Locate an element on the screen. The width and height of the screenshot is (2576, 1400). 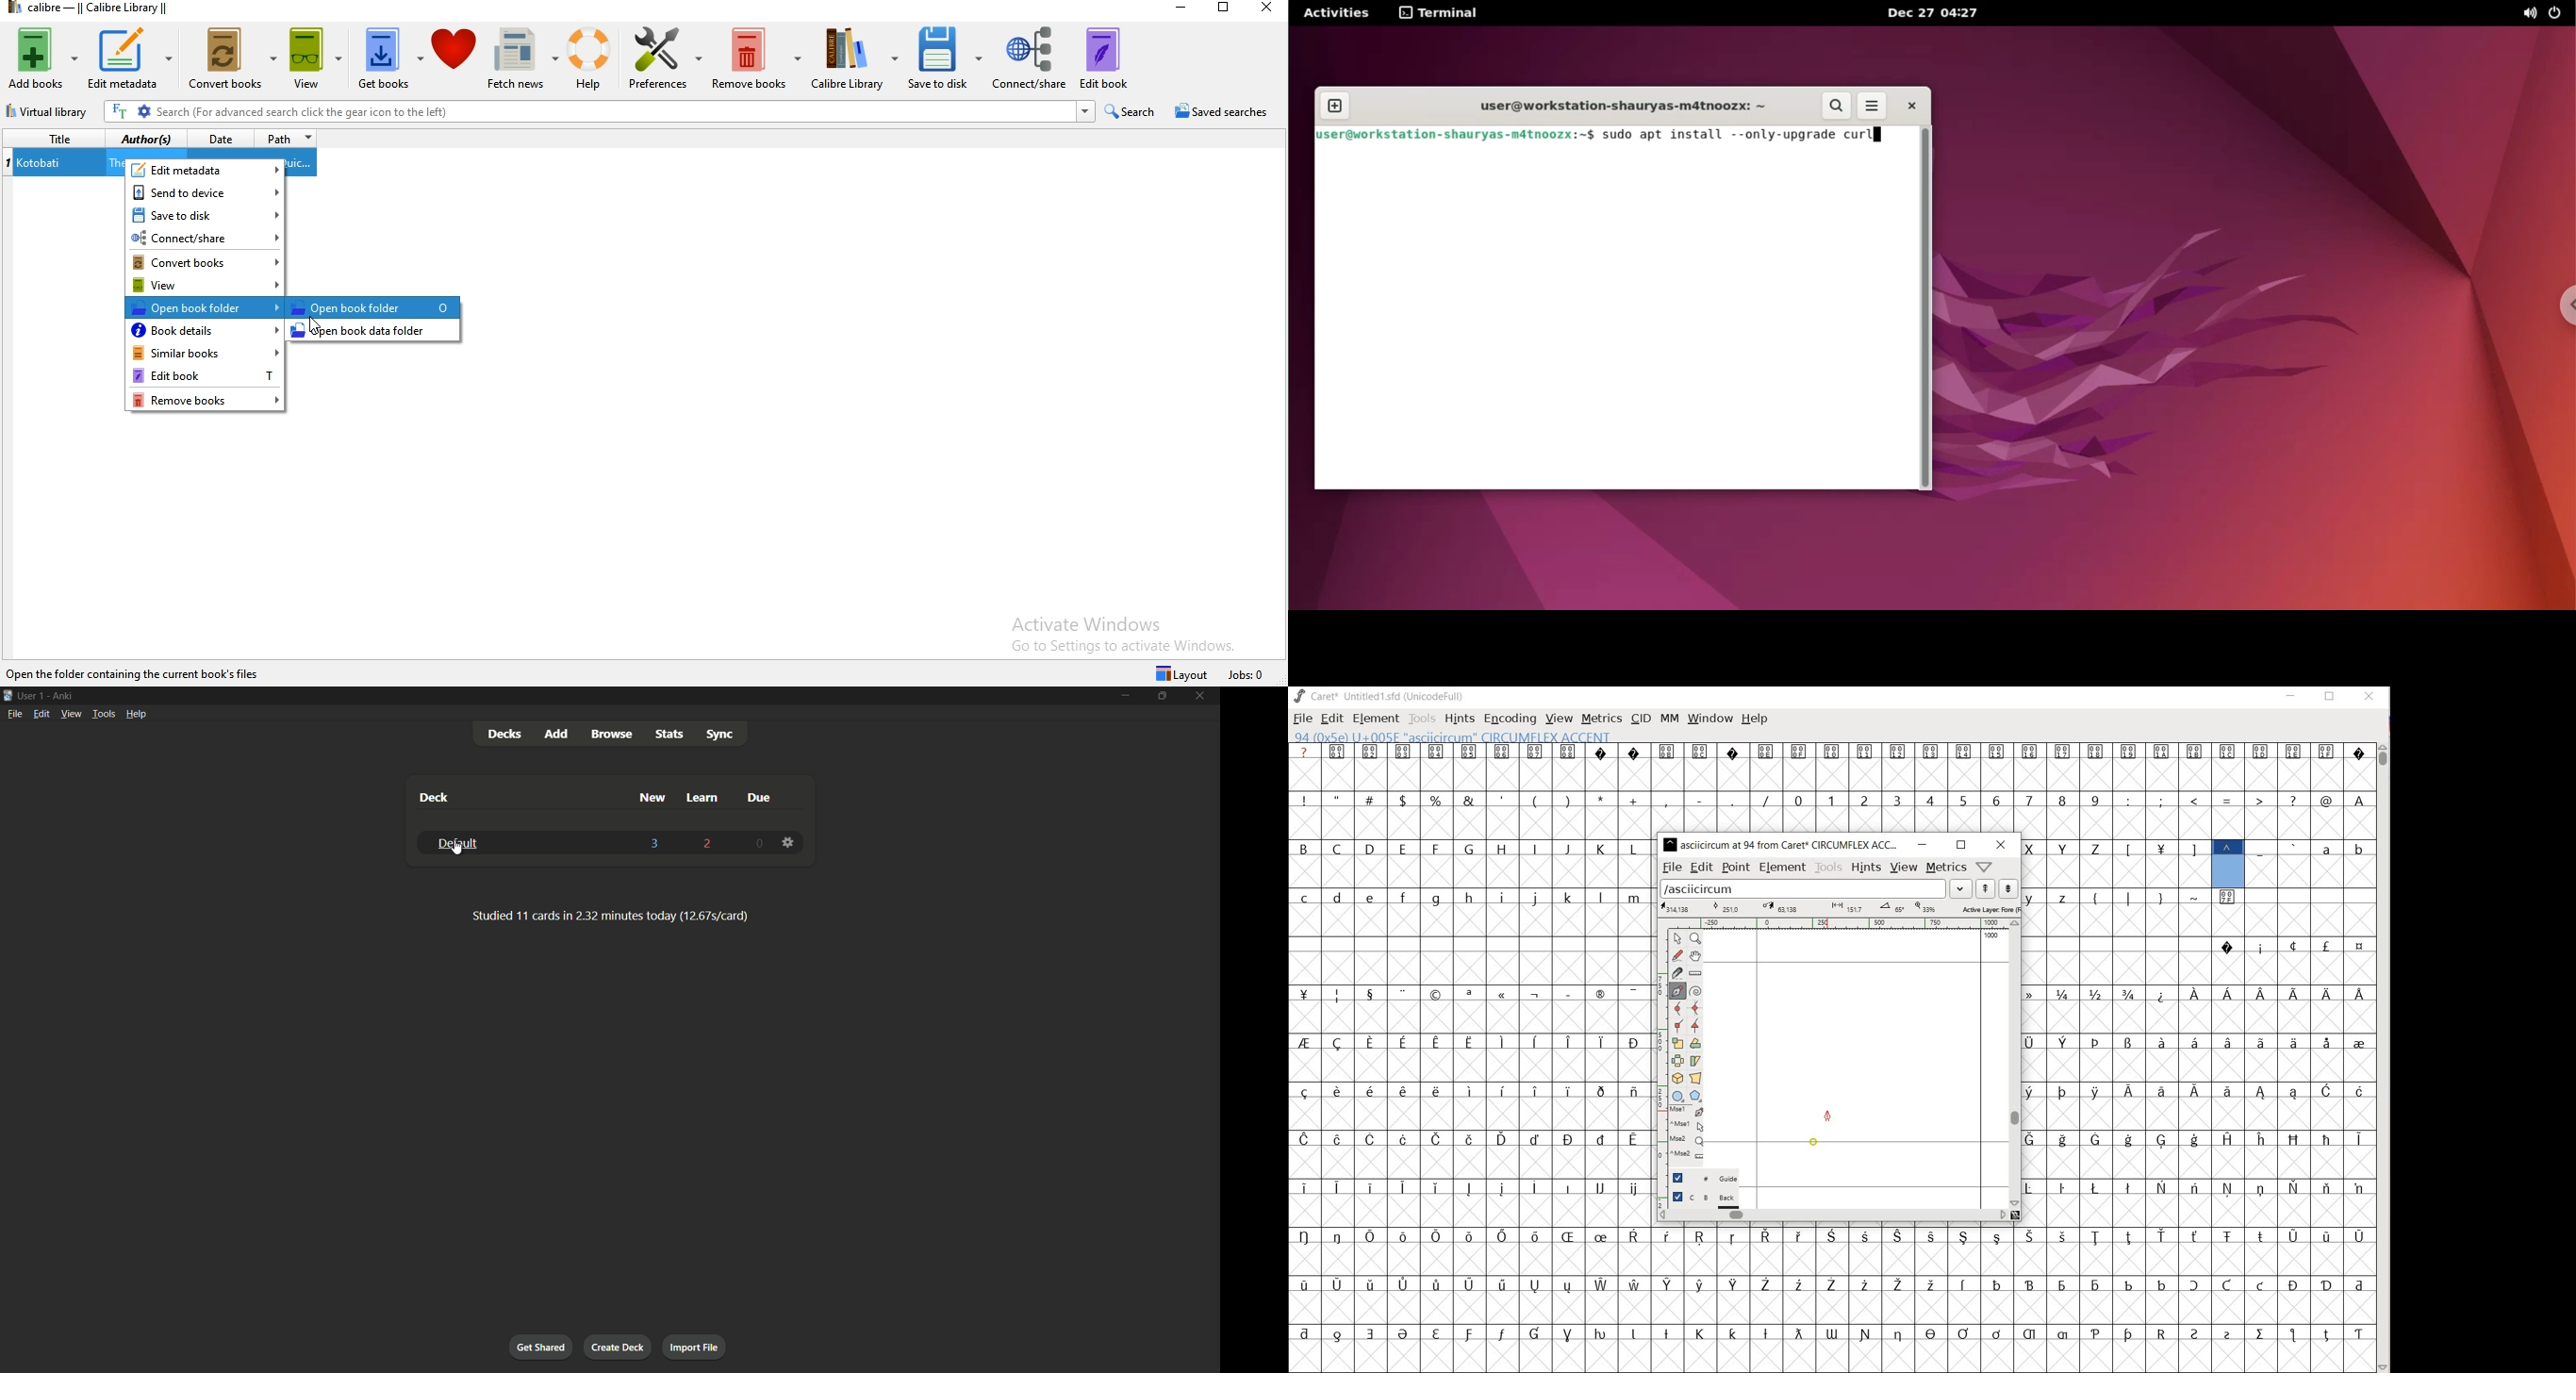
Dec 27 04:27 is located at coordinates (1937, 14).